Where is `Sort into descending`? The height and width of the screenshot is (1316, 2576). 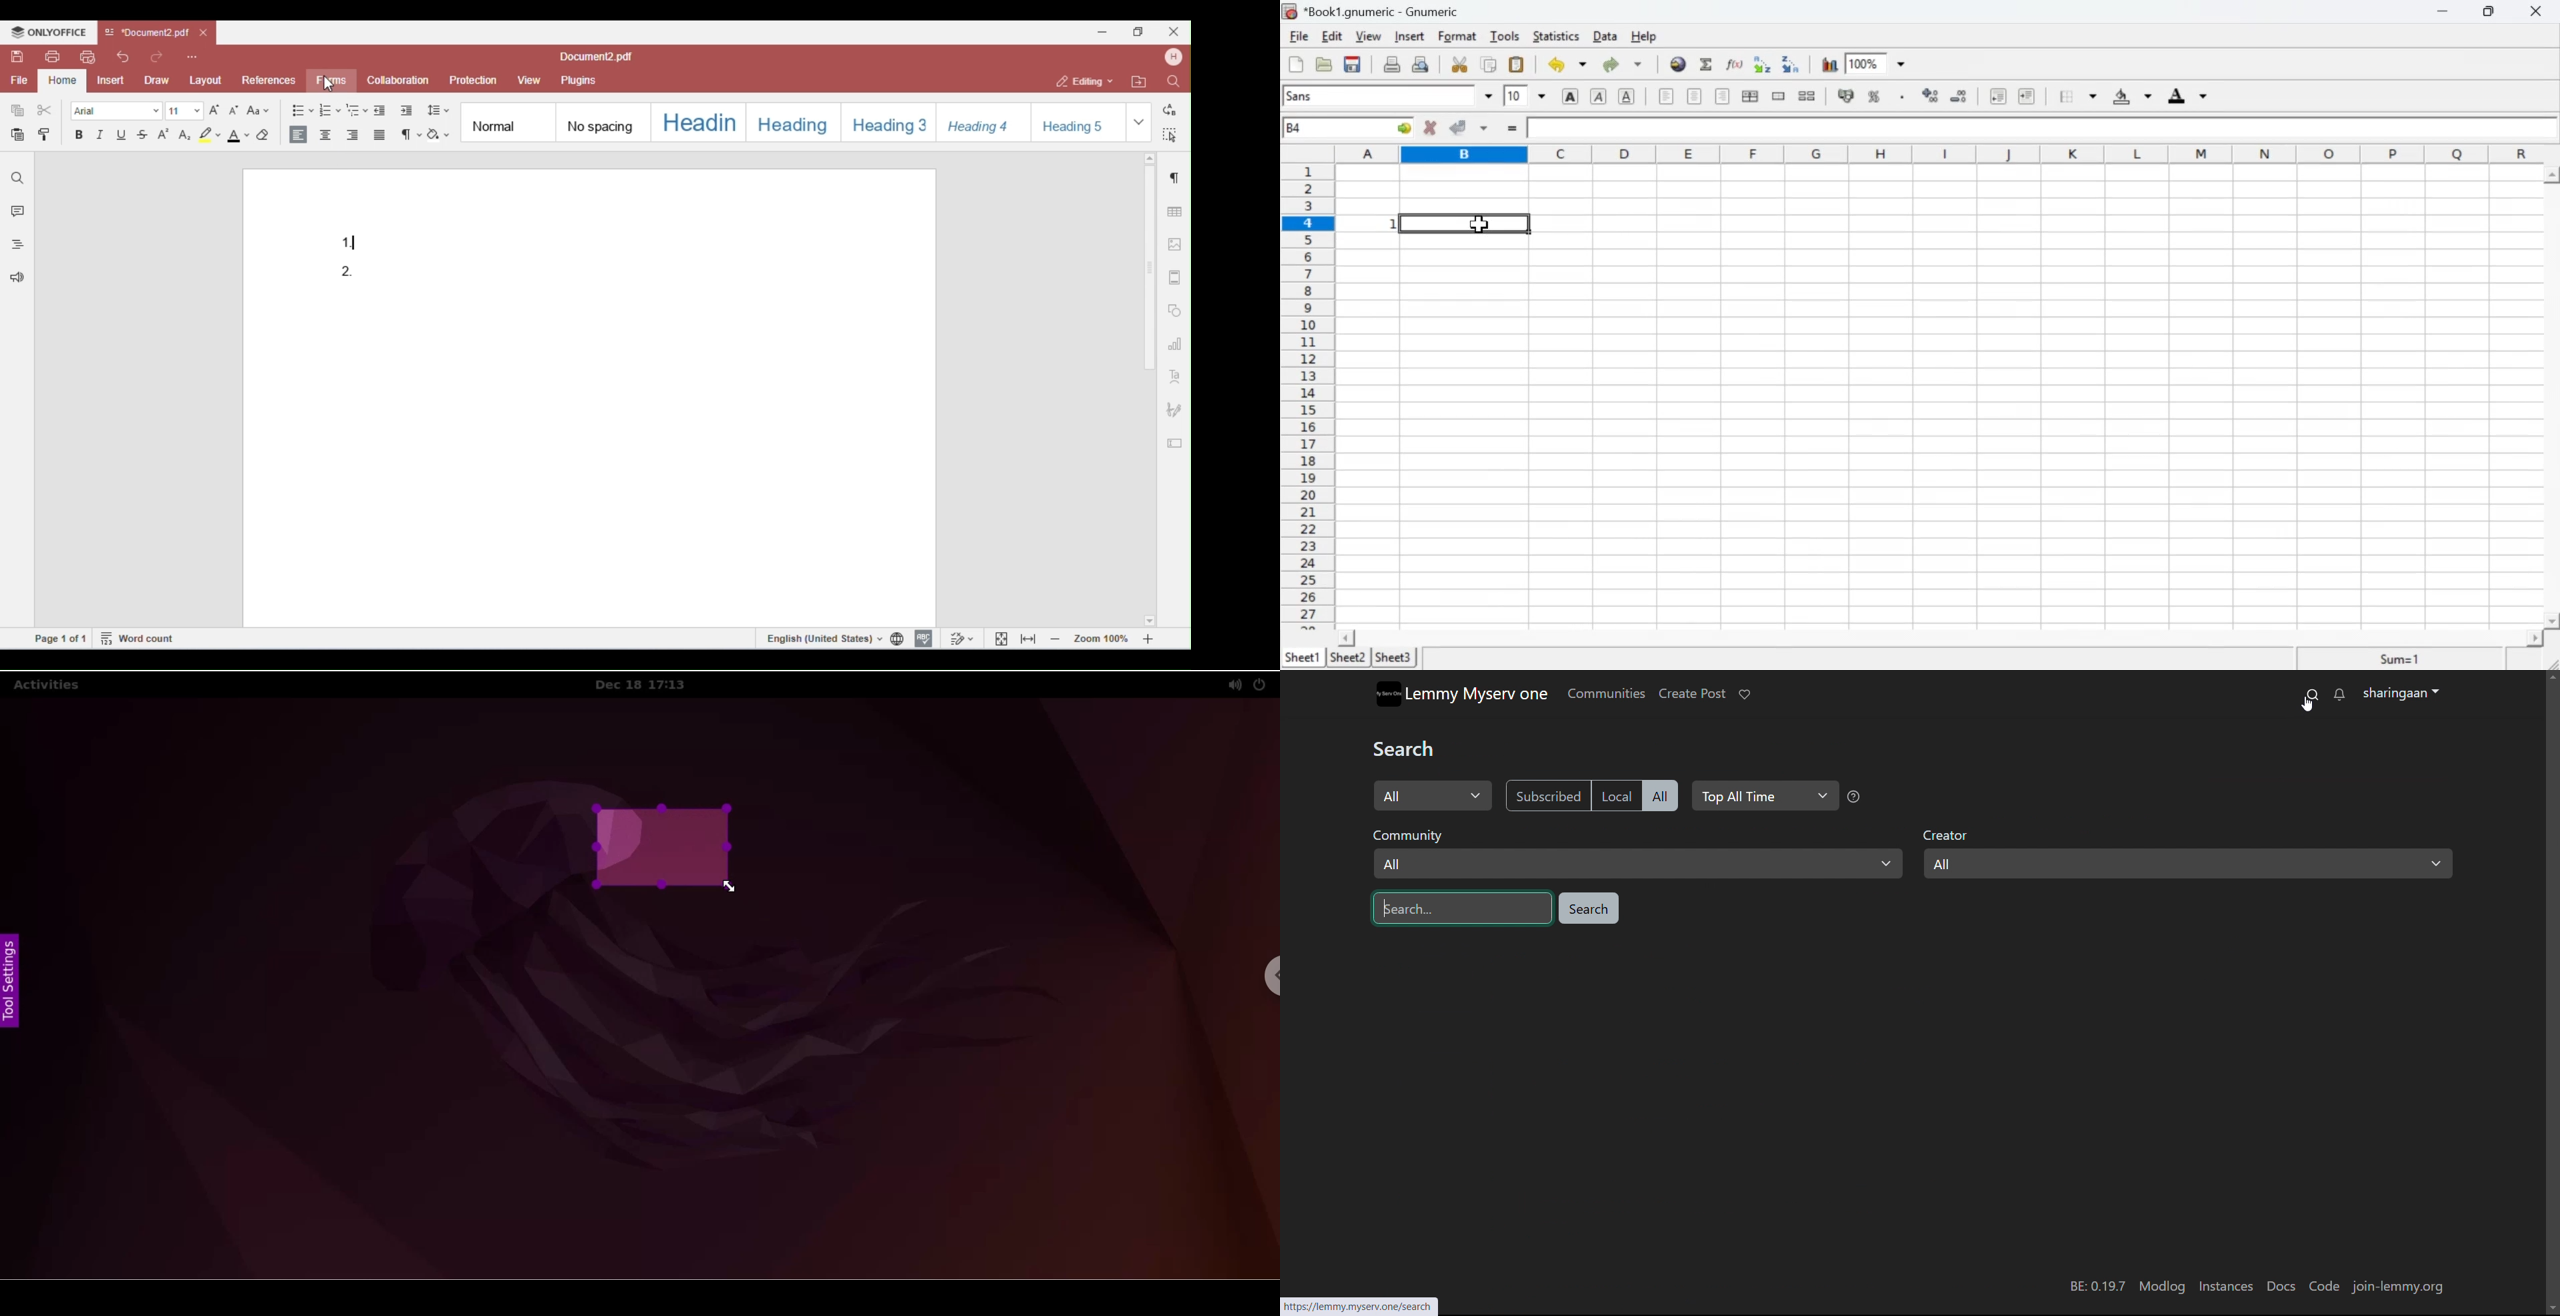 Sort into descending is located at coordinates (1791, 64).